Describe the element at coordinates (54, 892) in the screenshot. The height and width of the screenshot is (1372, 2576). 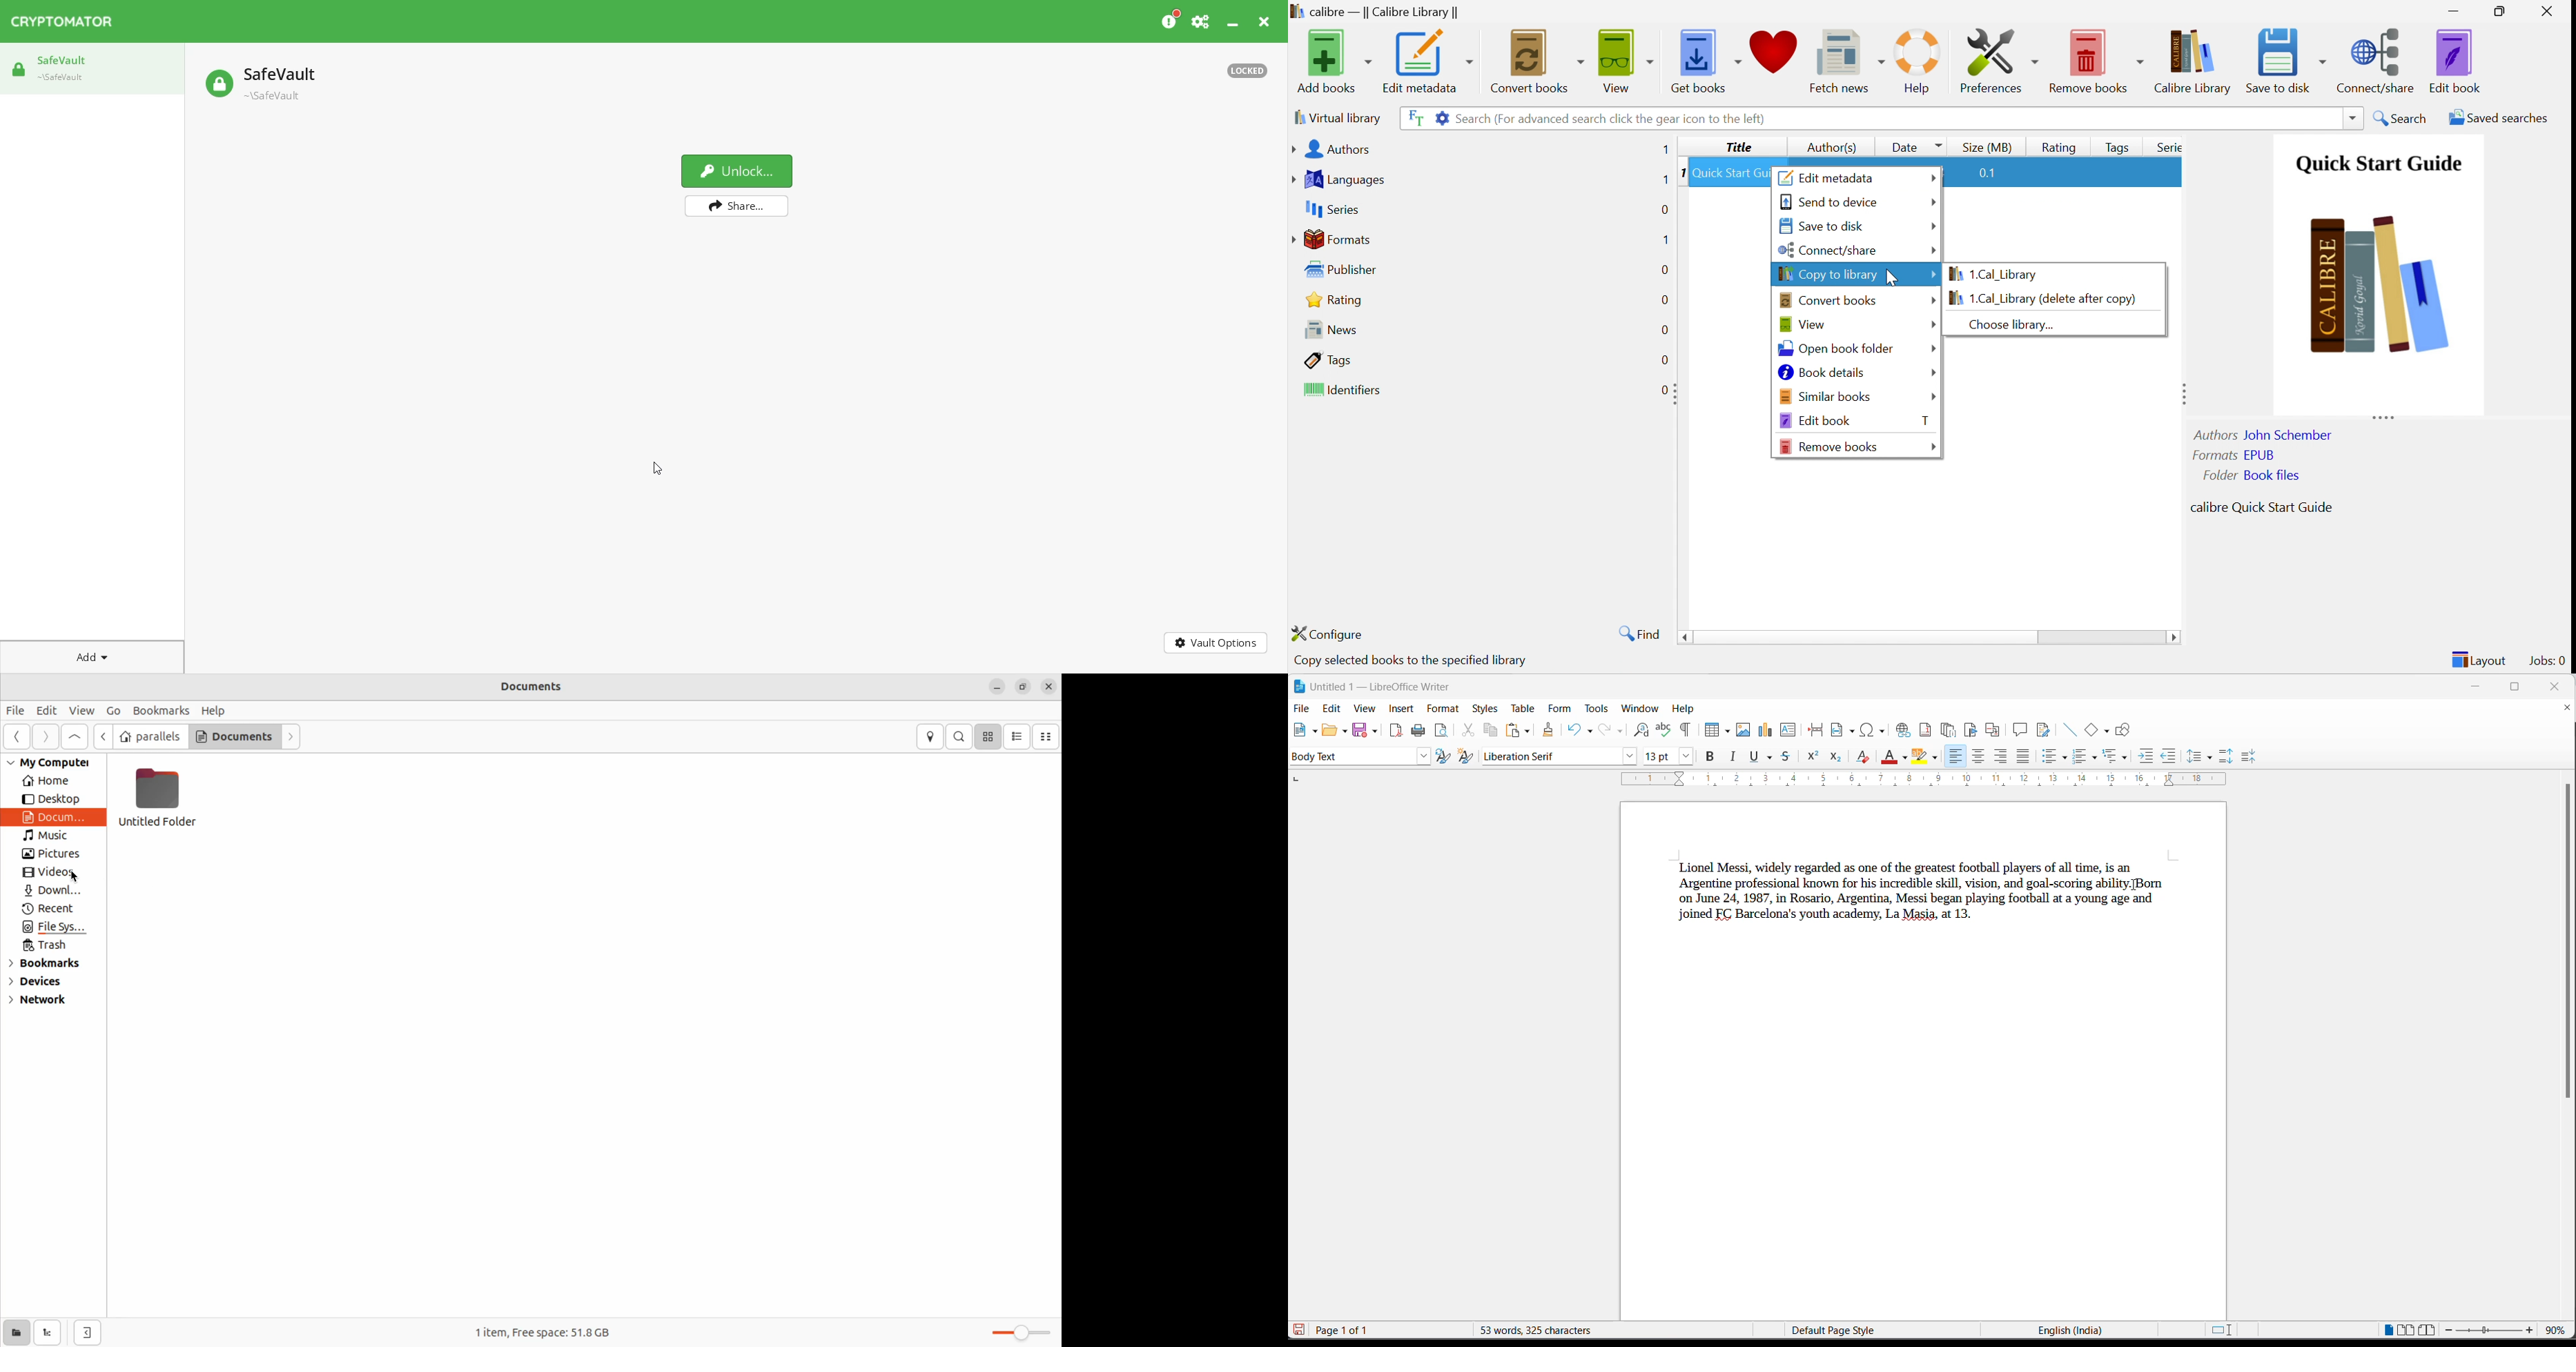
I see `Downloads` at that location.